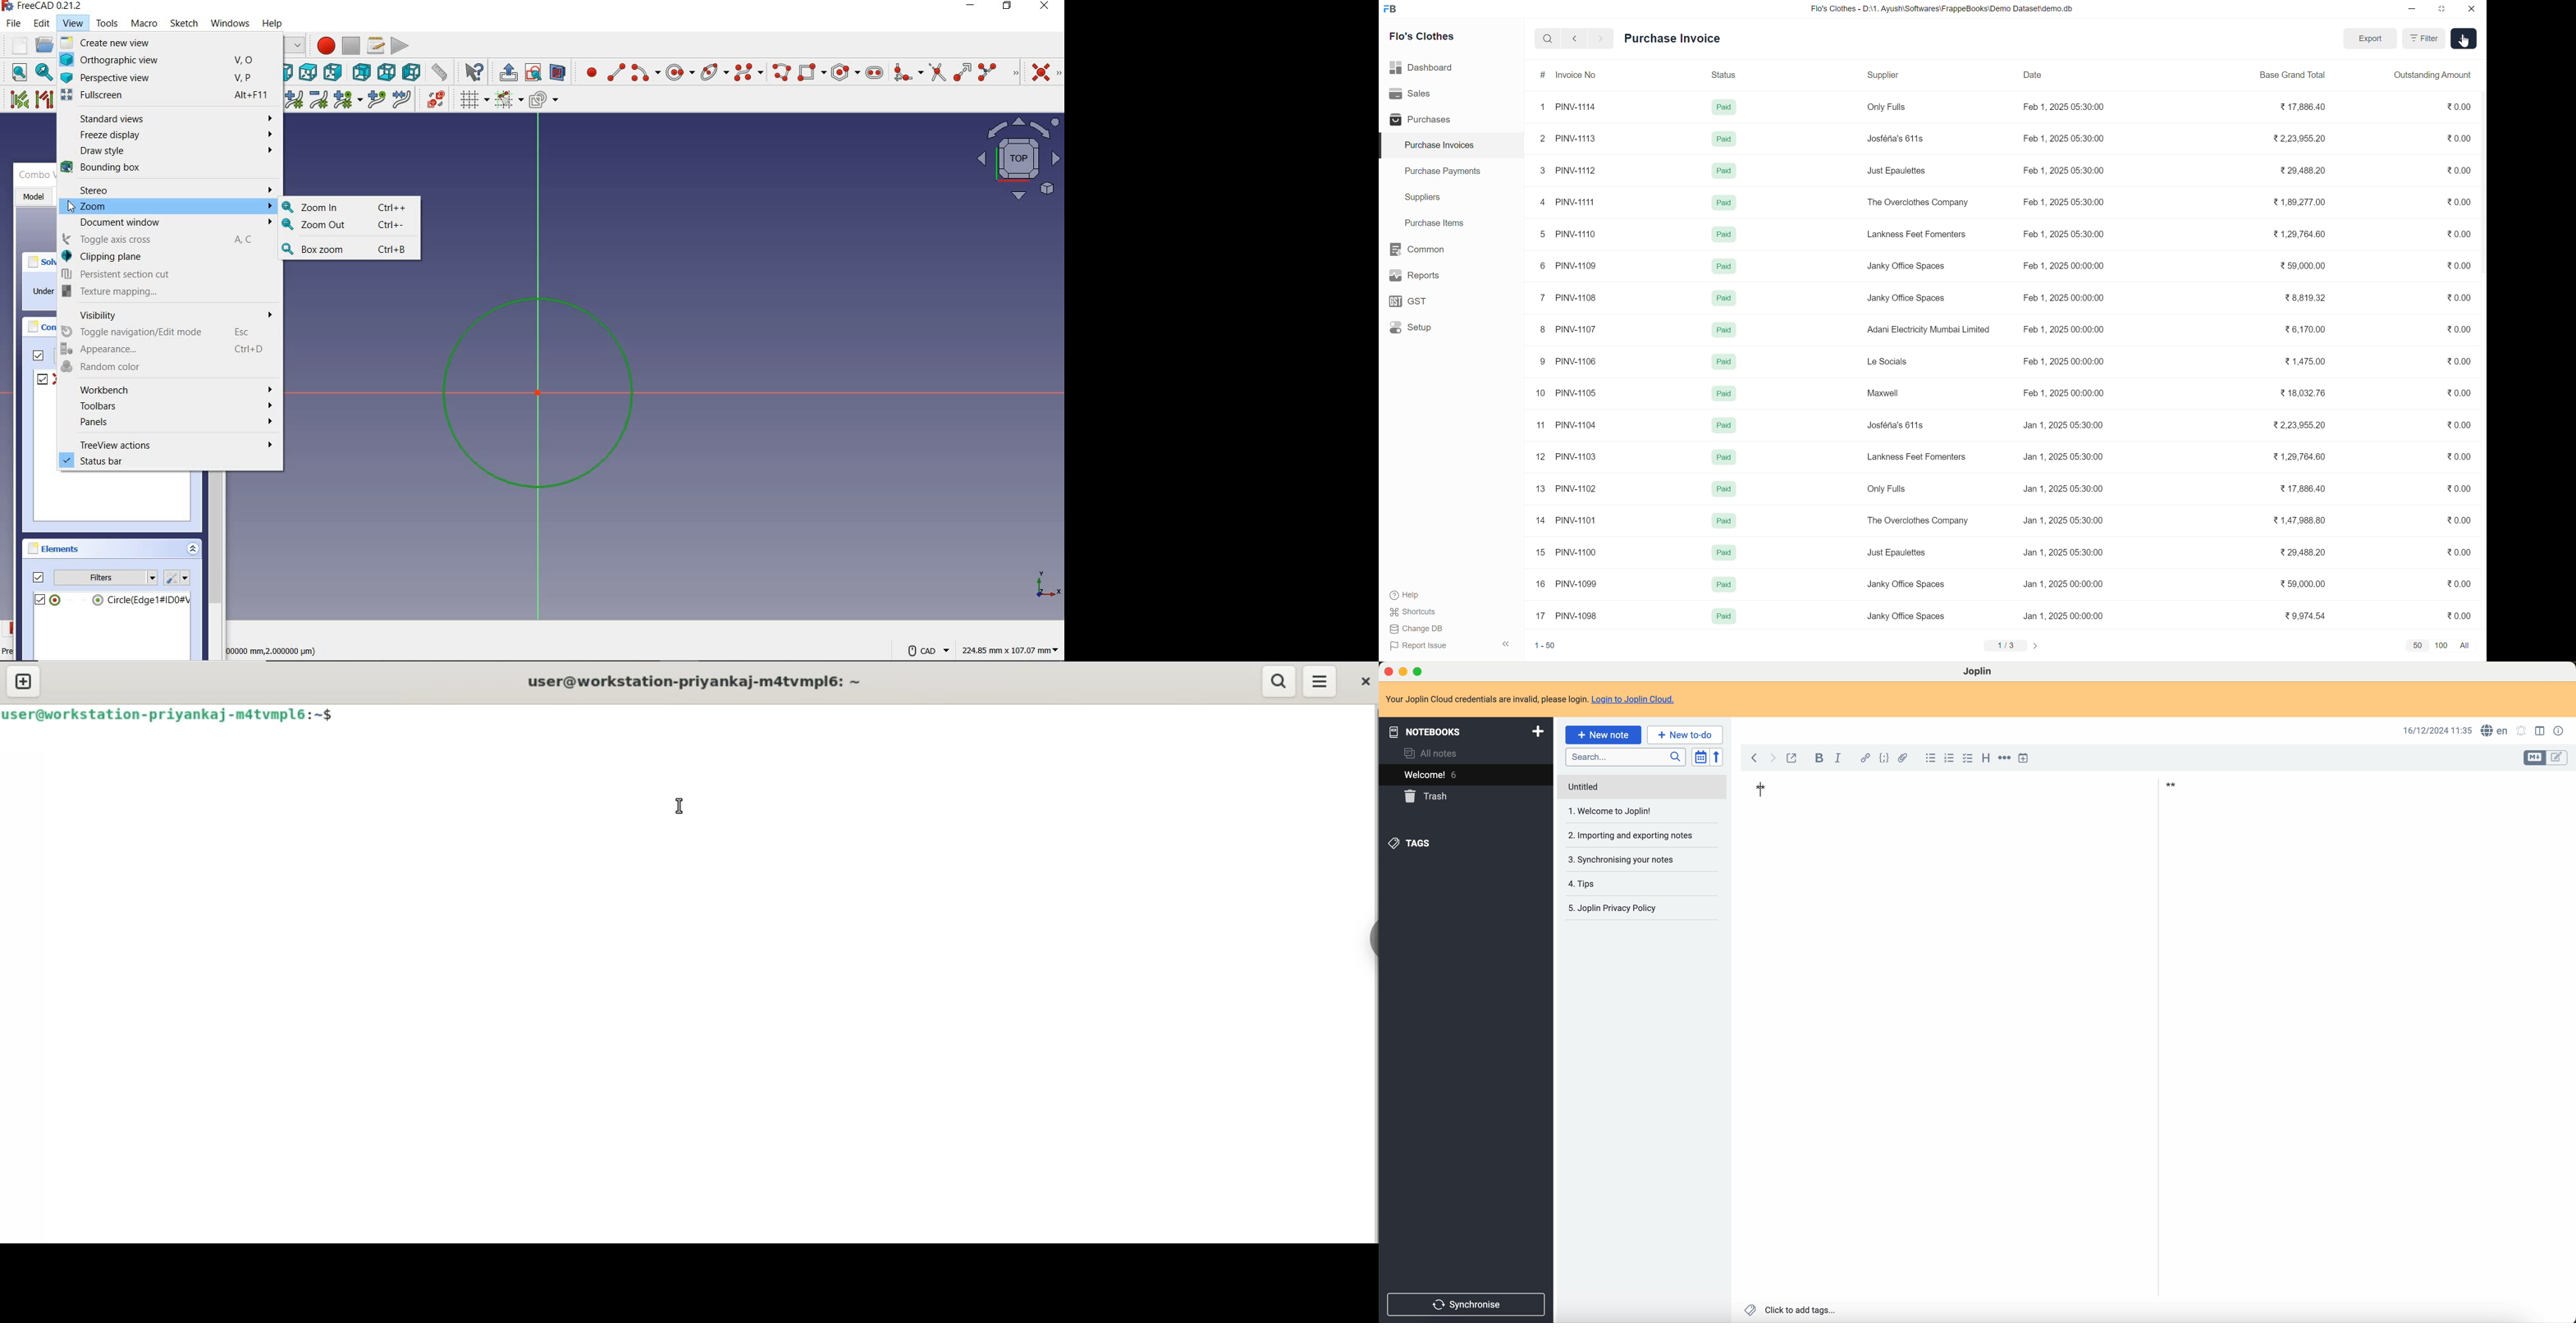 This screenshot has width=2576, height=1344. Describe the element at coordinates (1568, 171) in the screenshot. I see `3 PINV-1112` at that location.